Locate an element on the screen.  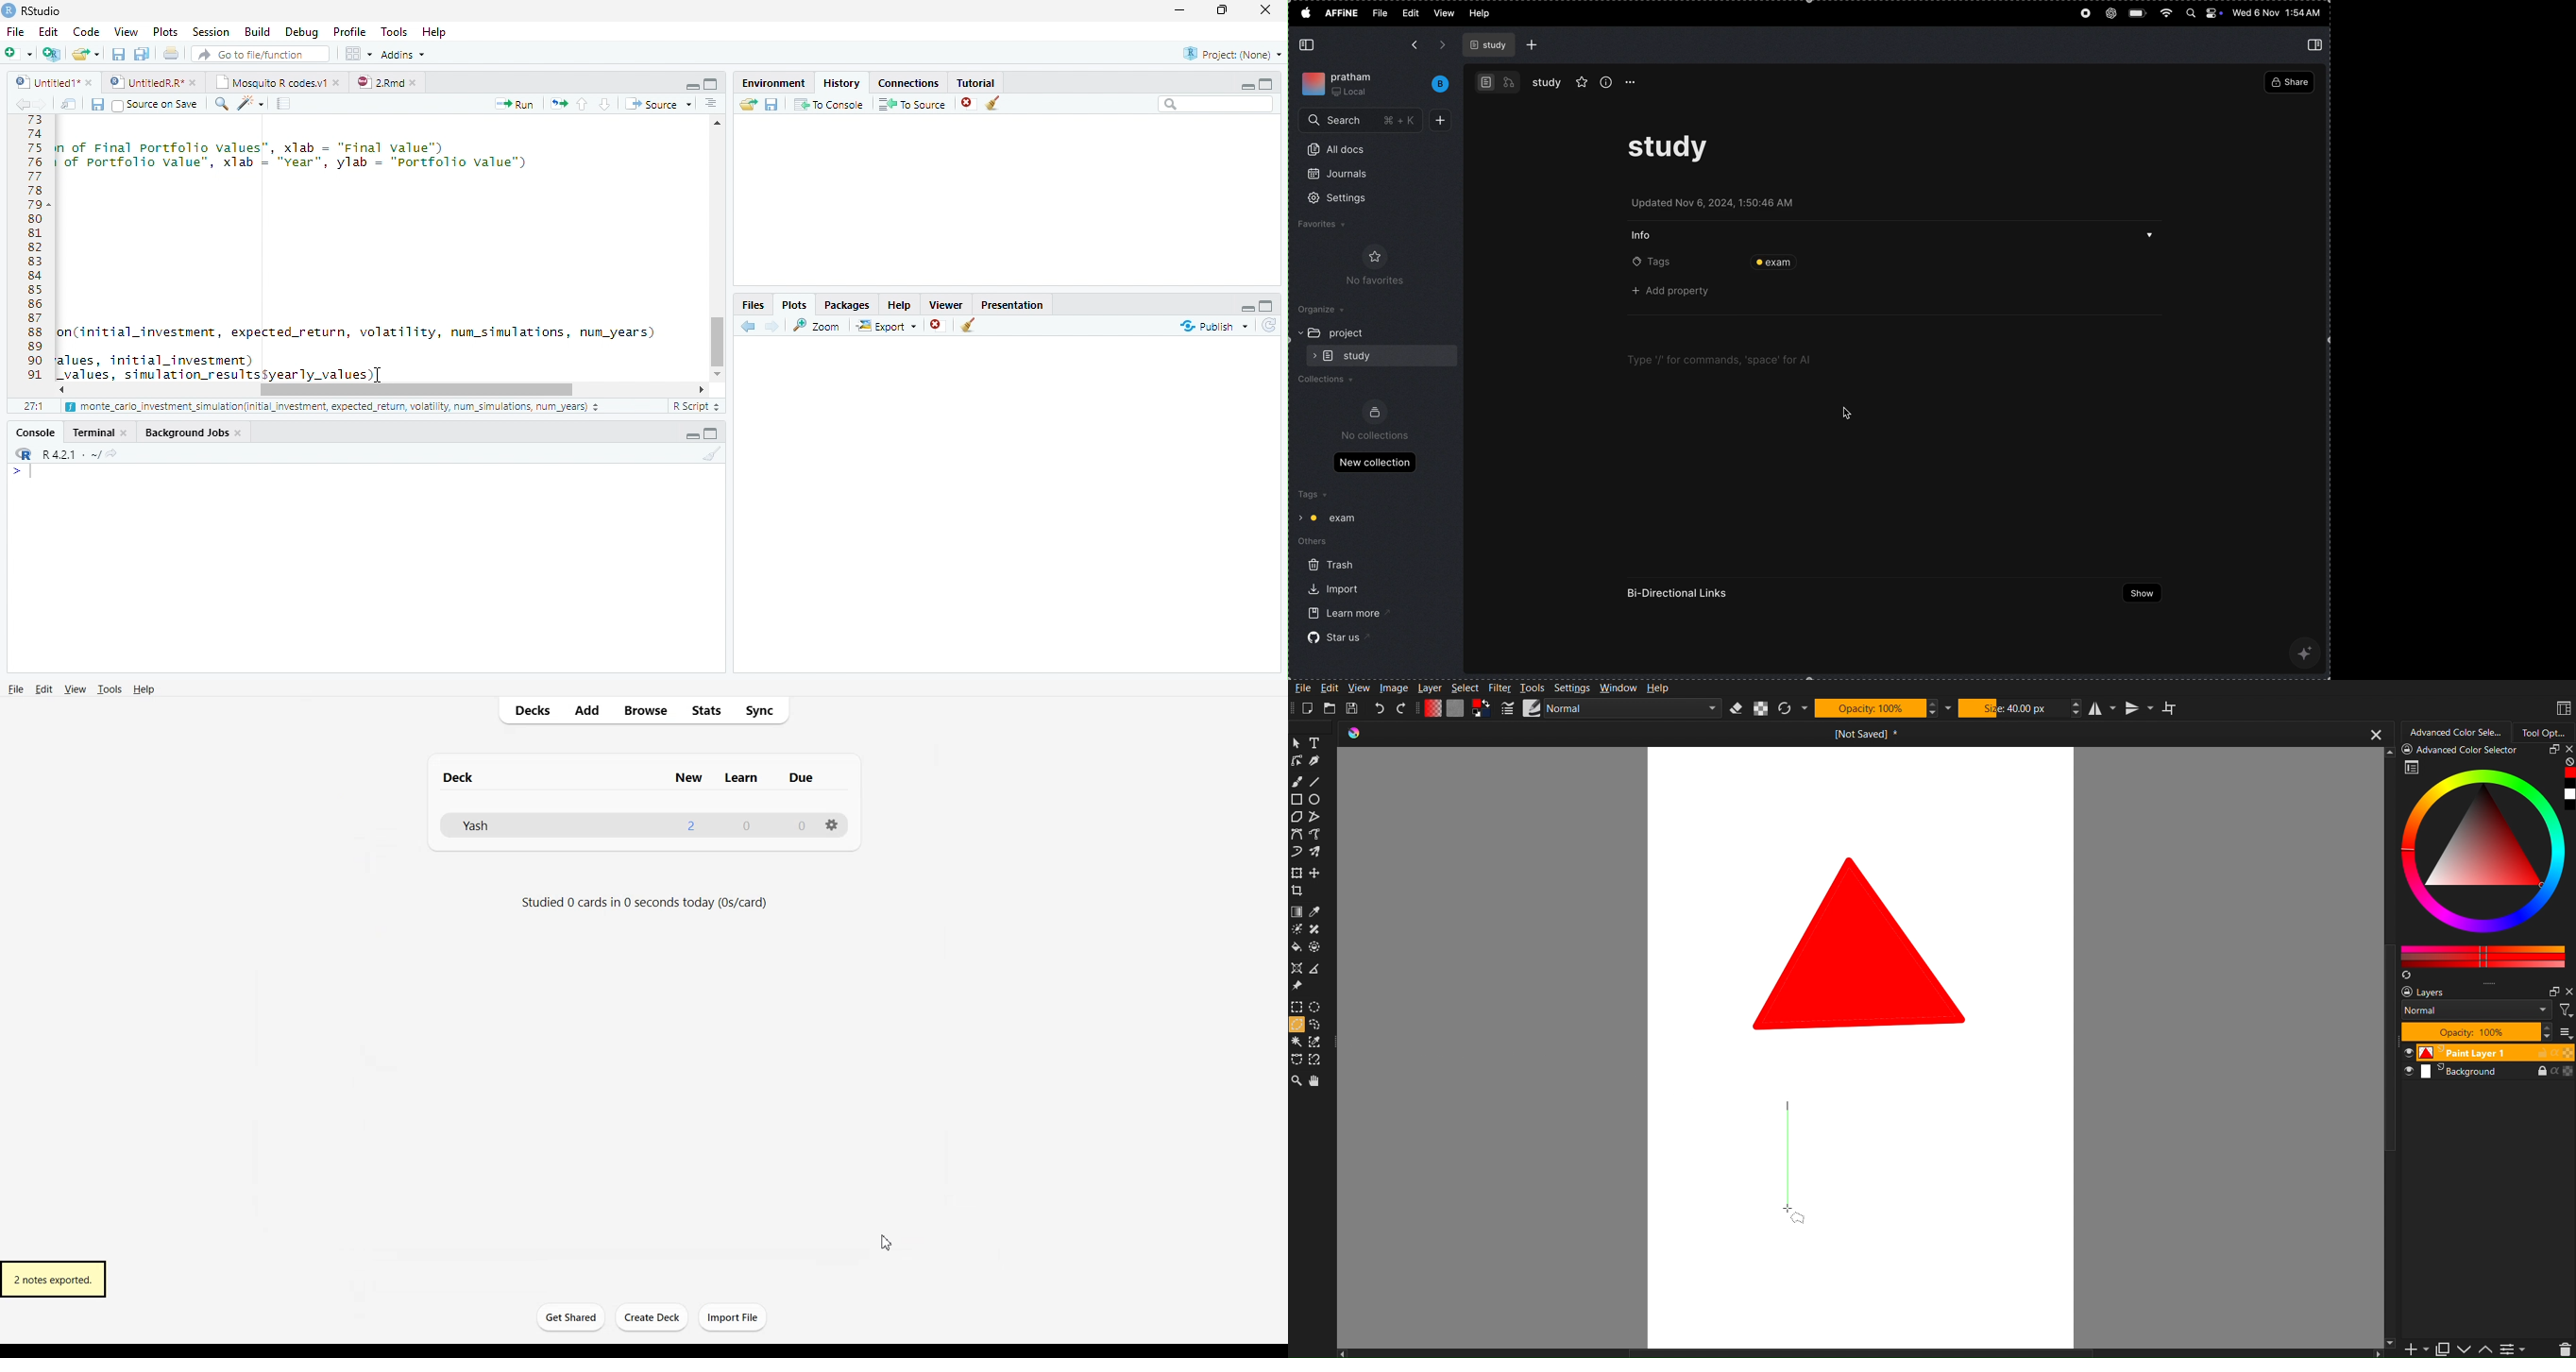
History is located at coordinates (840, 81).